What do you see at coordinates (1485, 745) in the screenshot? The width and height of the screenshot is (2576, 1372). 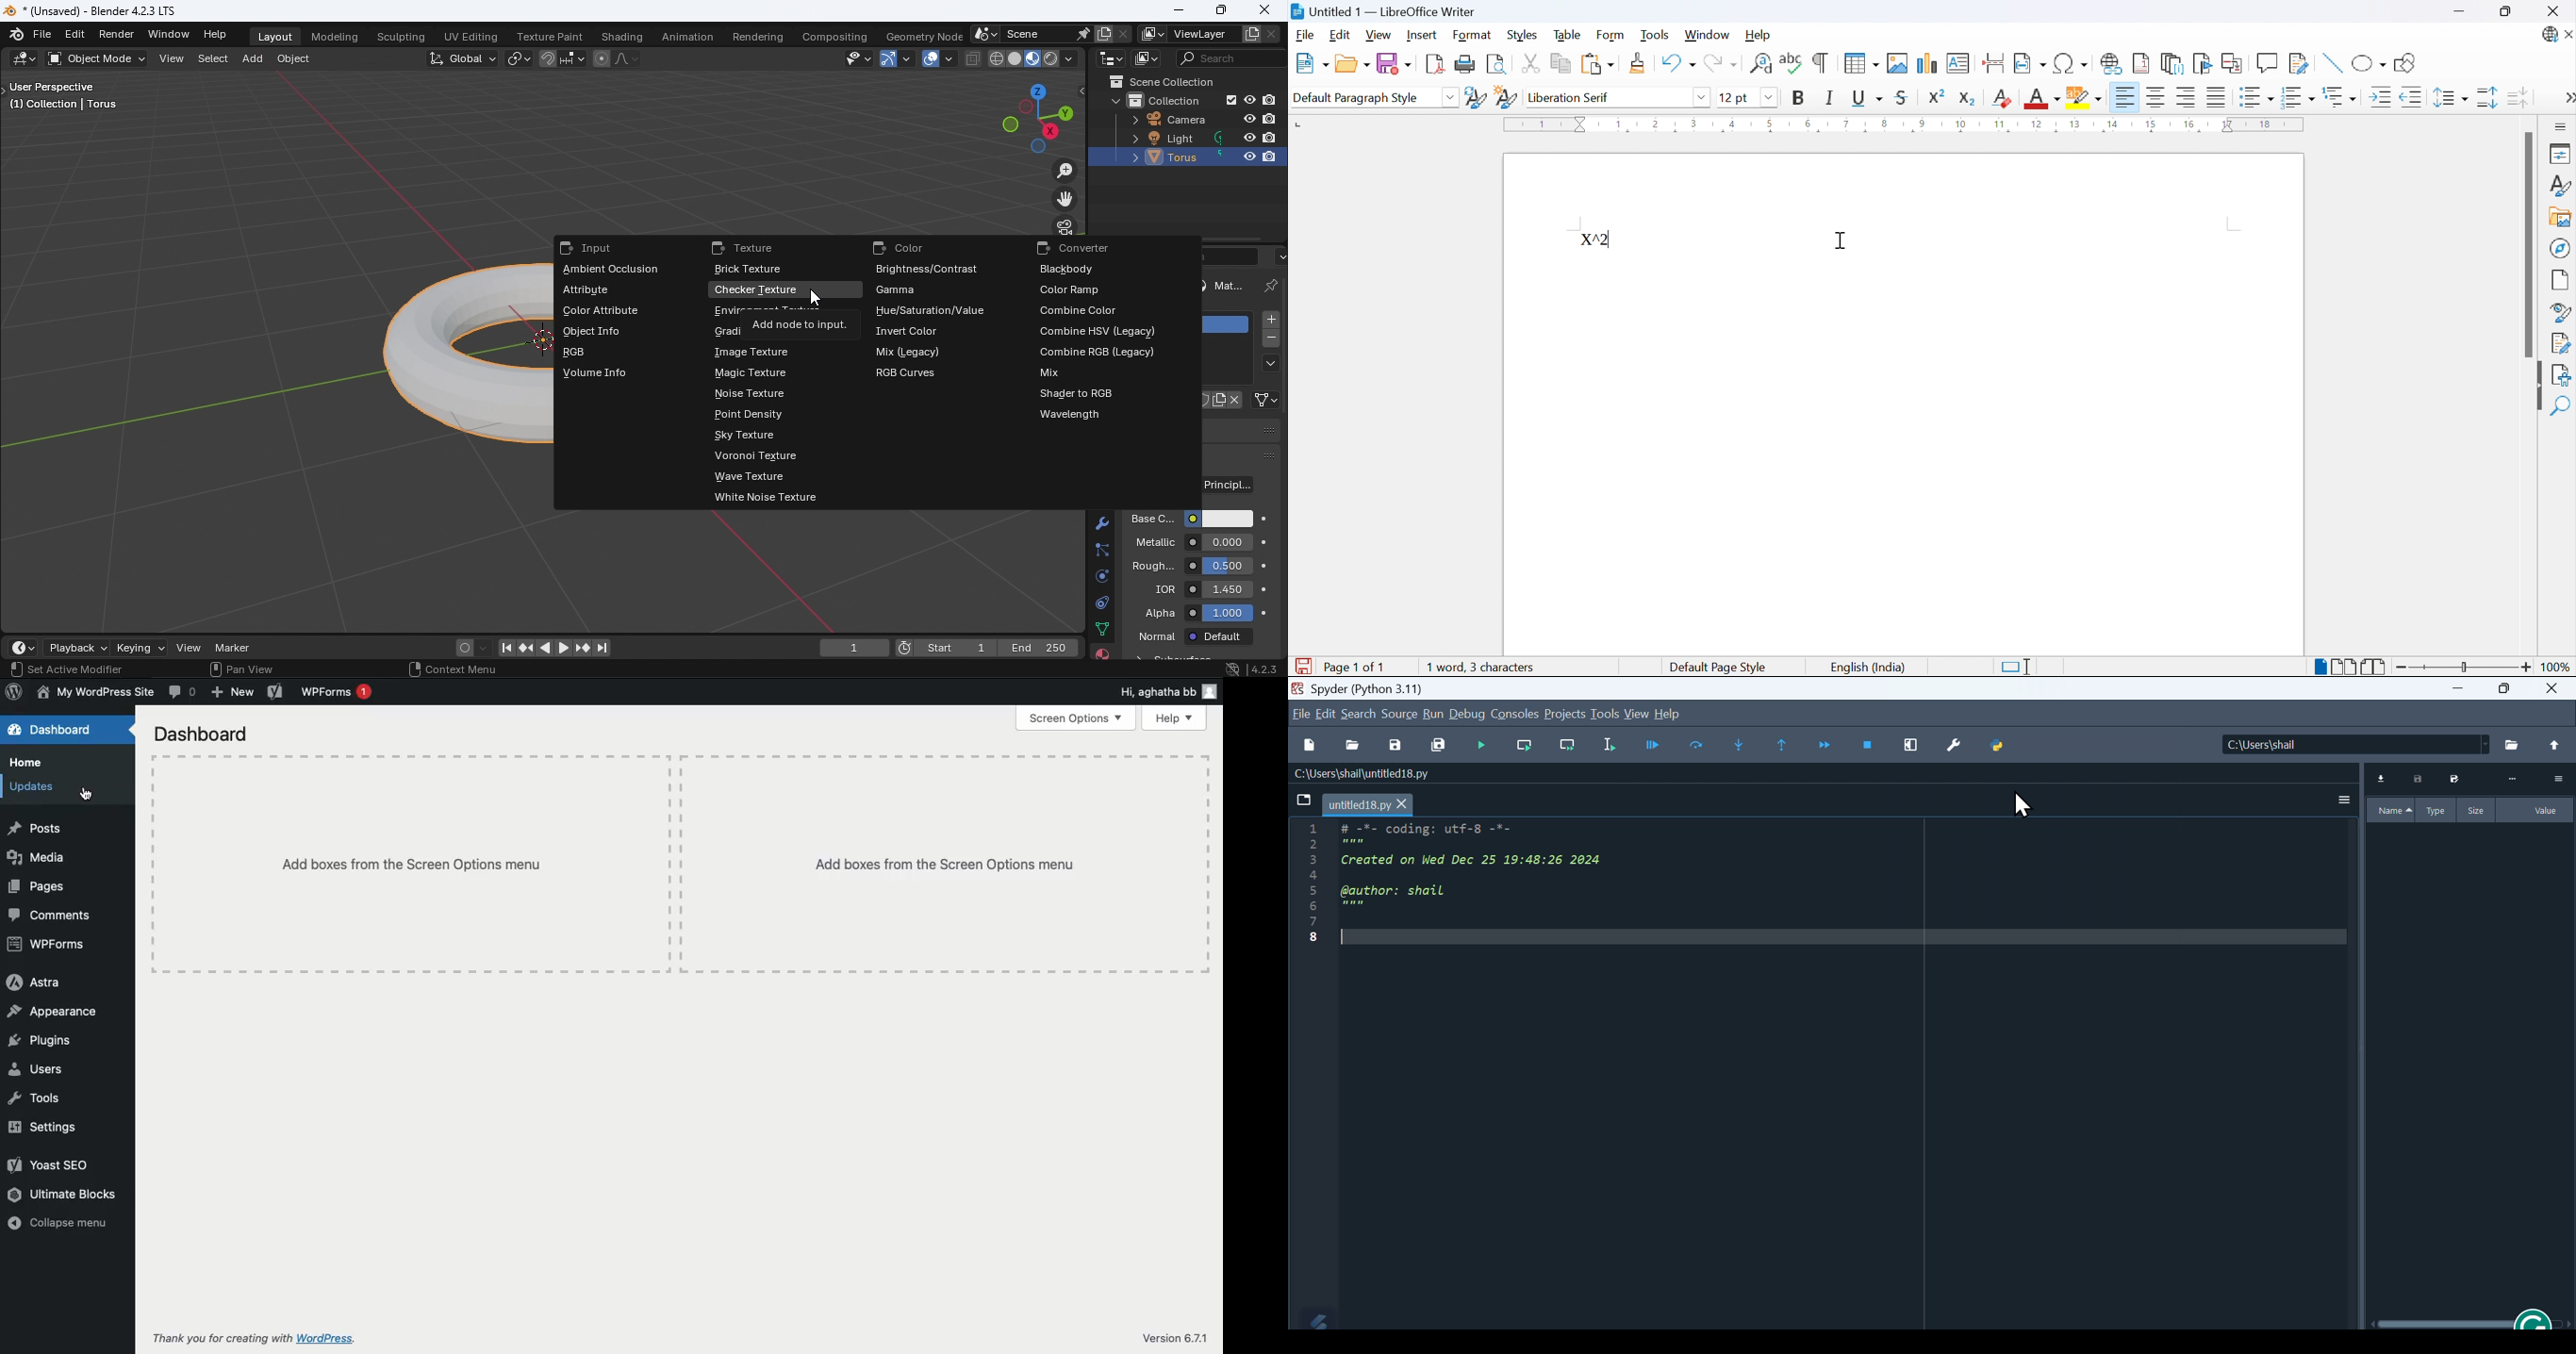 I see `Run file` at bounding box center [1485, 745].